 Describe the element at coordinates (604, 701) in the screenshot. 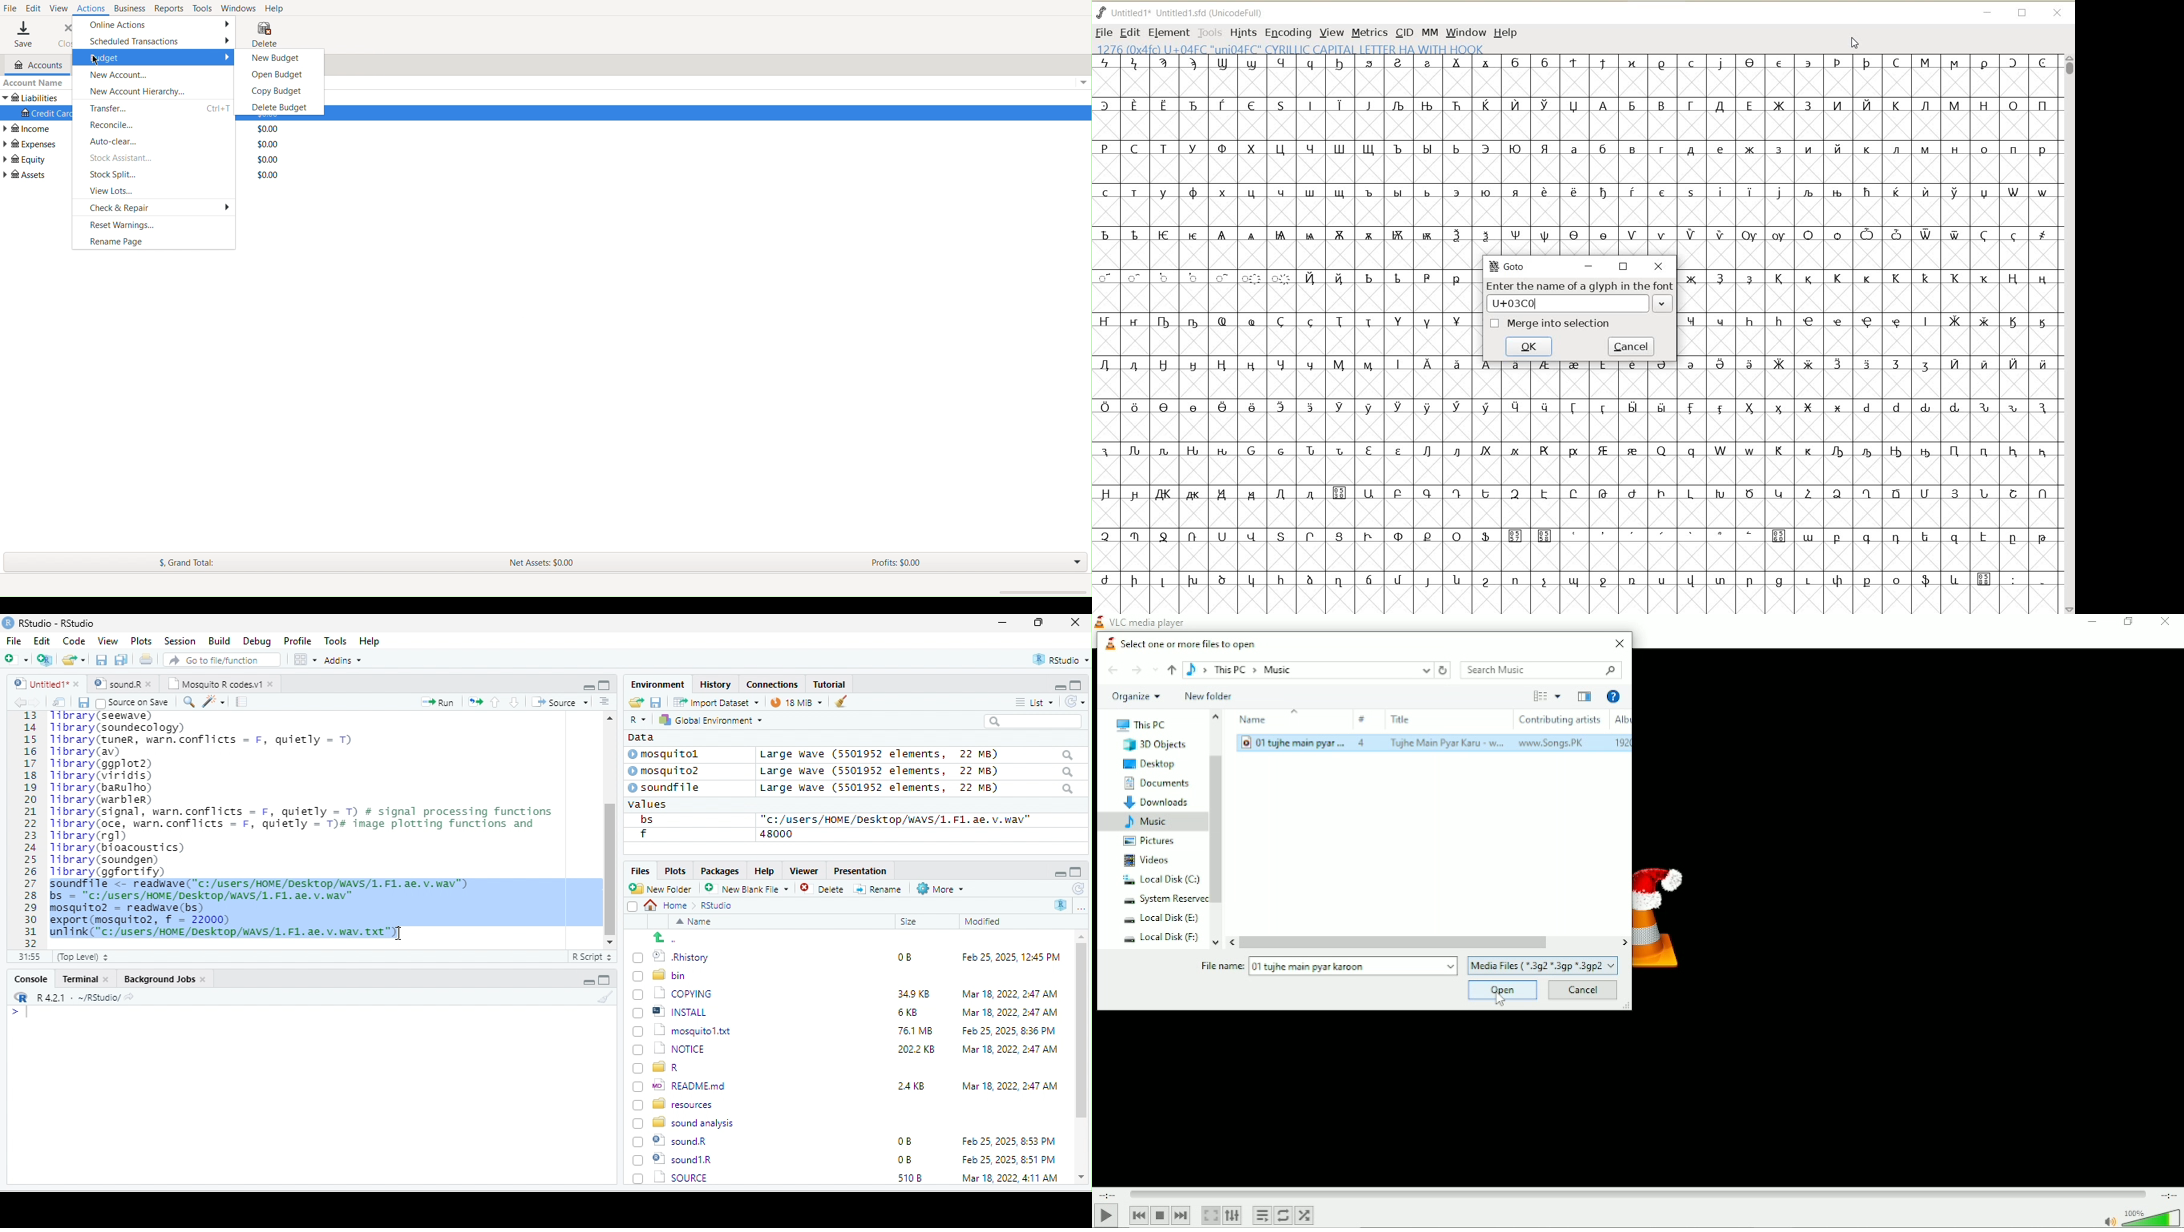

I see `sort` at that location.